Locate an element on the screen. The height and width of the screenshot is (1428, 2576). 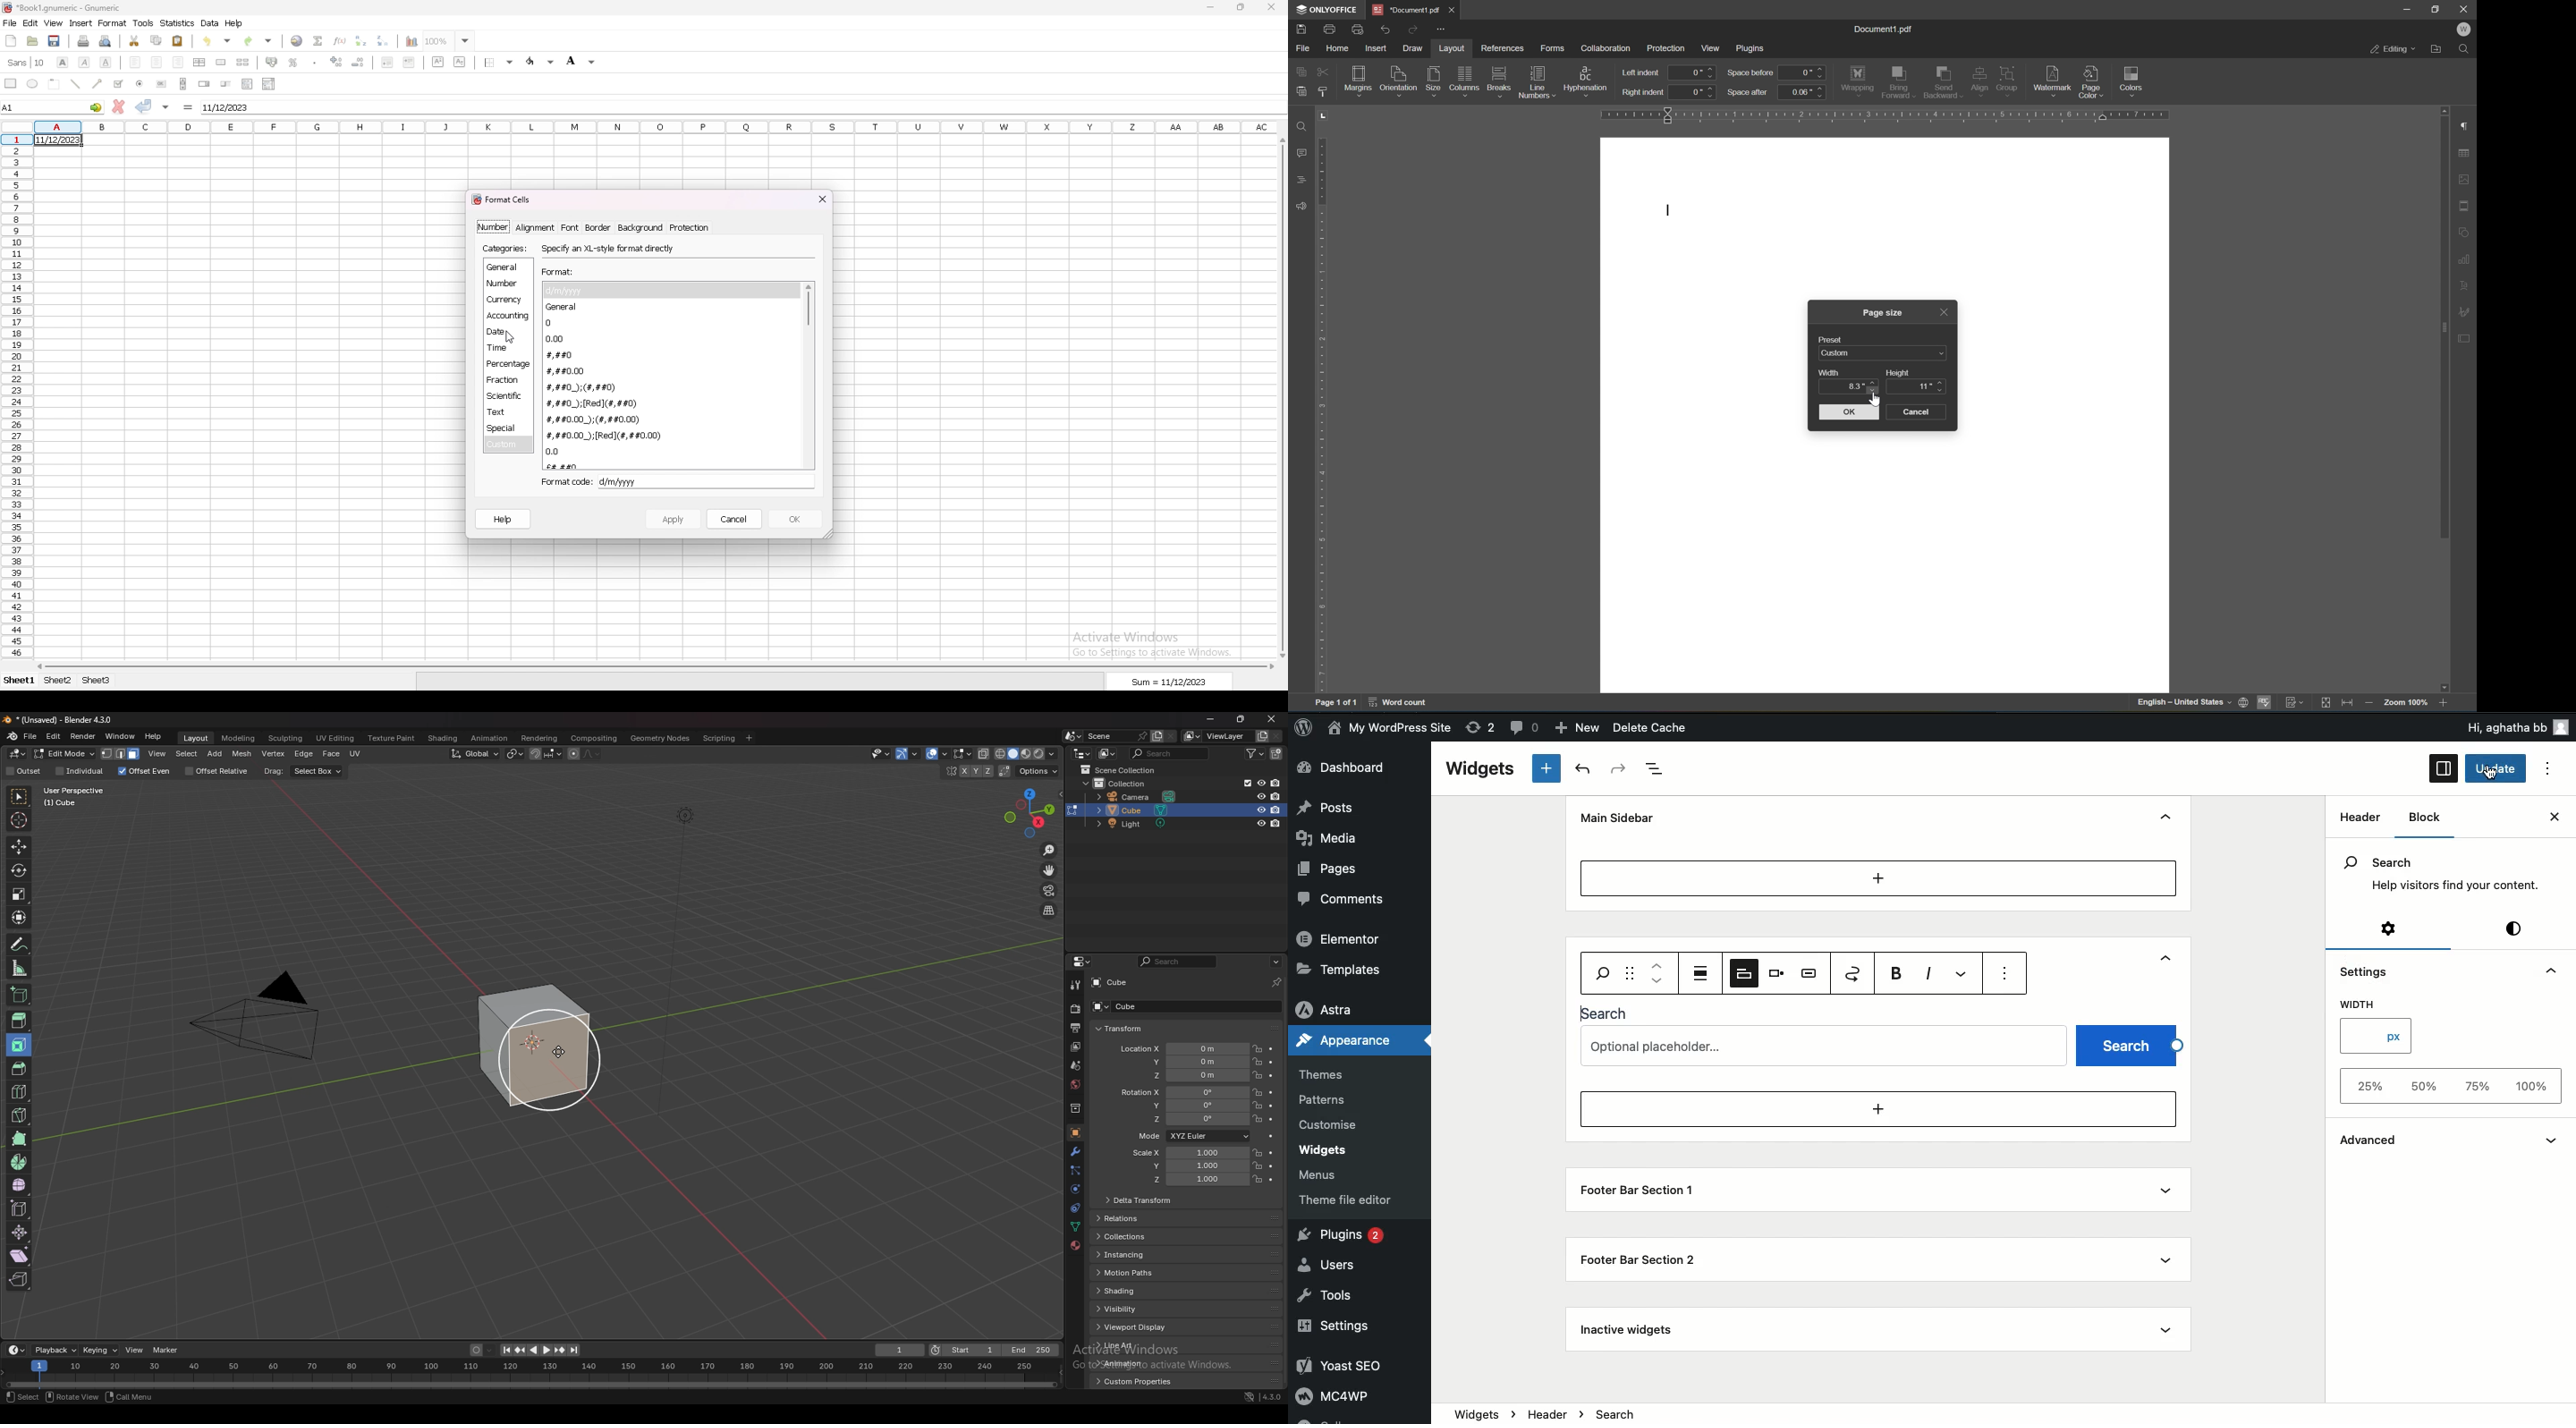
text art settings is located at coordinates (2467, 284).